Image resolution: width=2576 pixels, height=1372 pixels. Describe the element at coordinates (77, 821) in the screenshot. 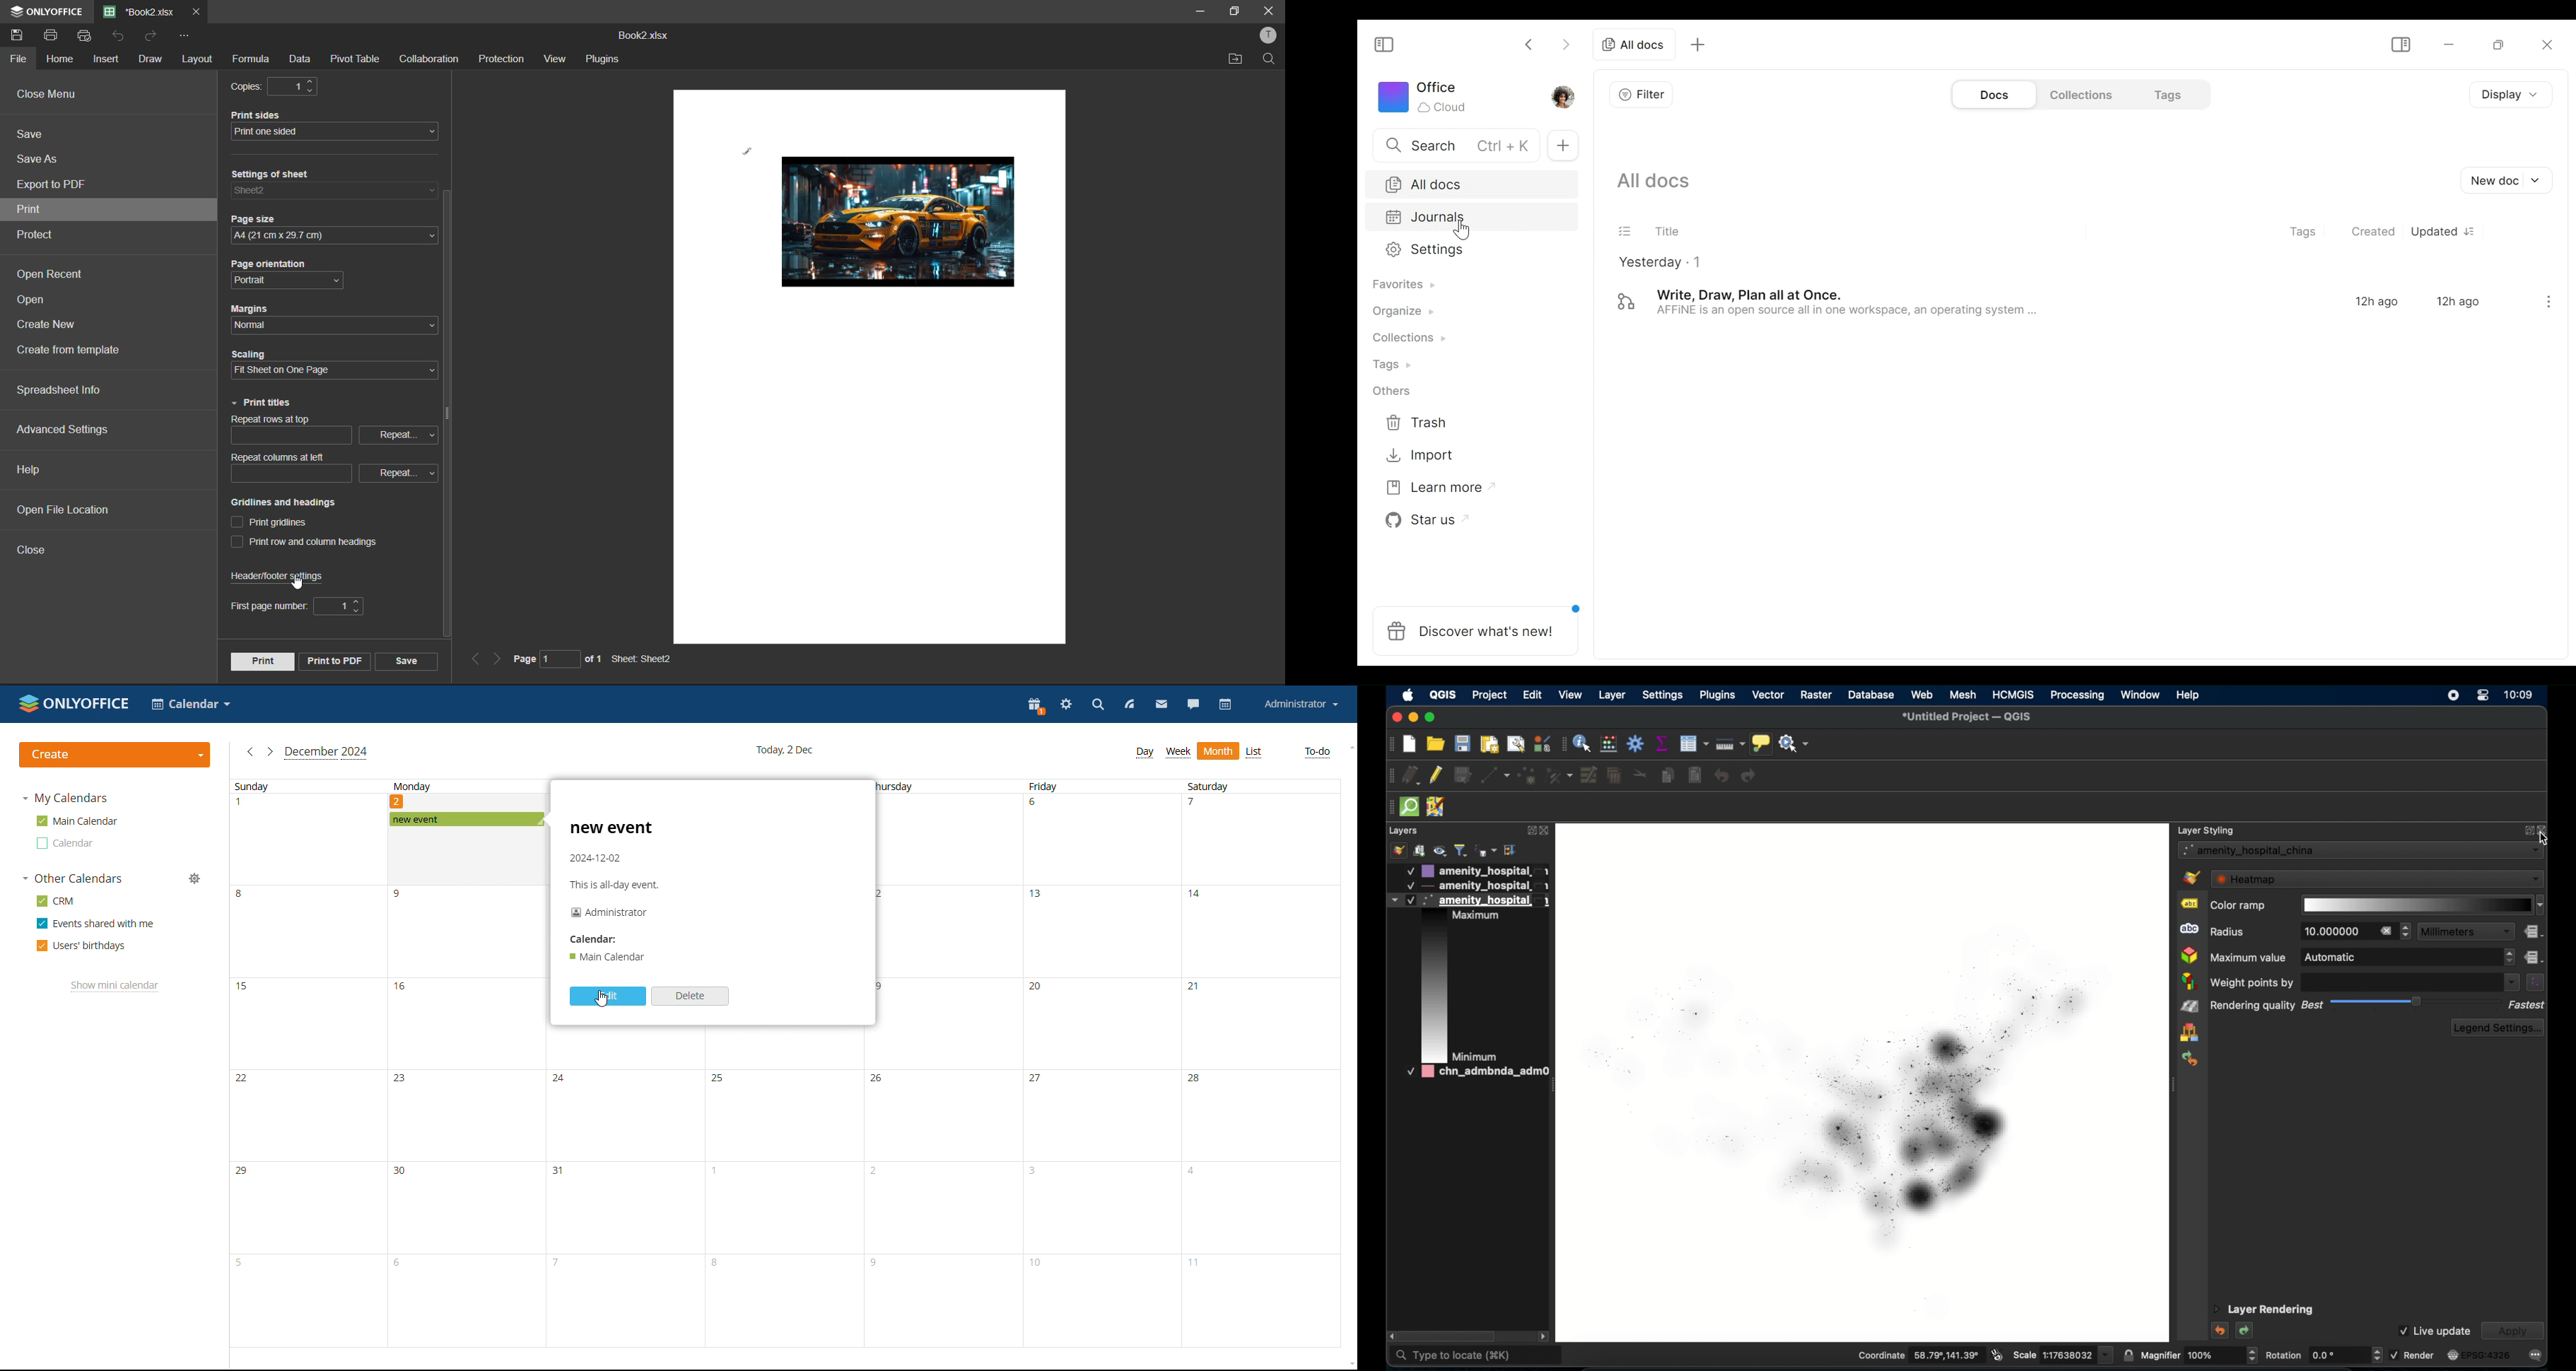

I see `main calendar` at that location.